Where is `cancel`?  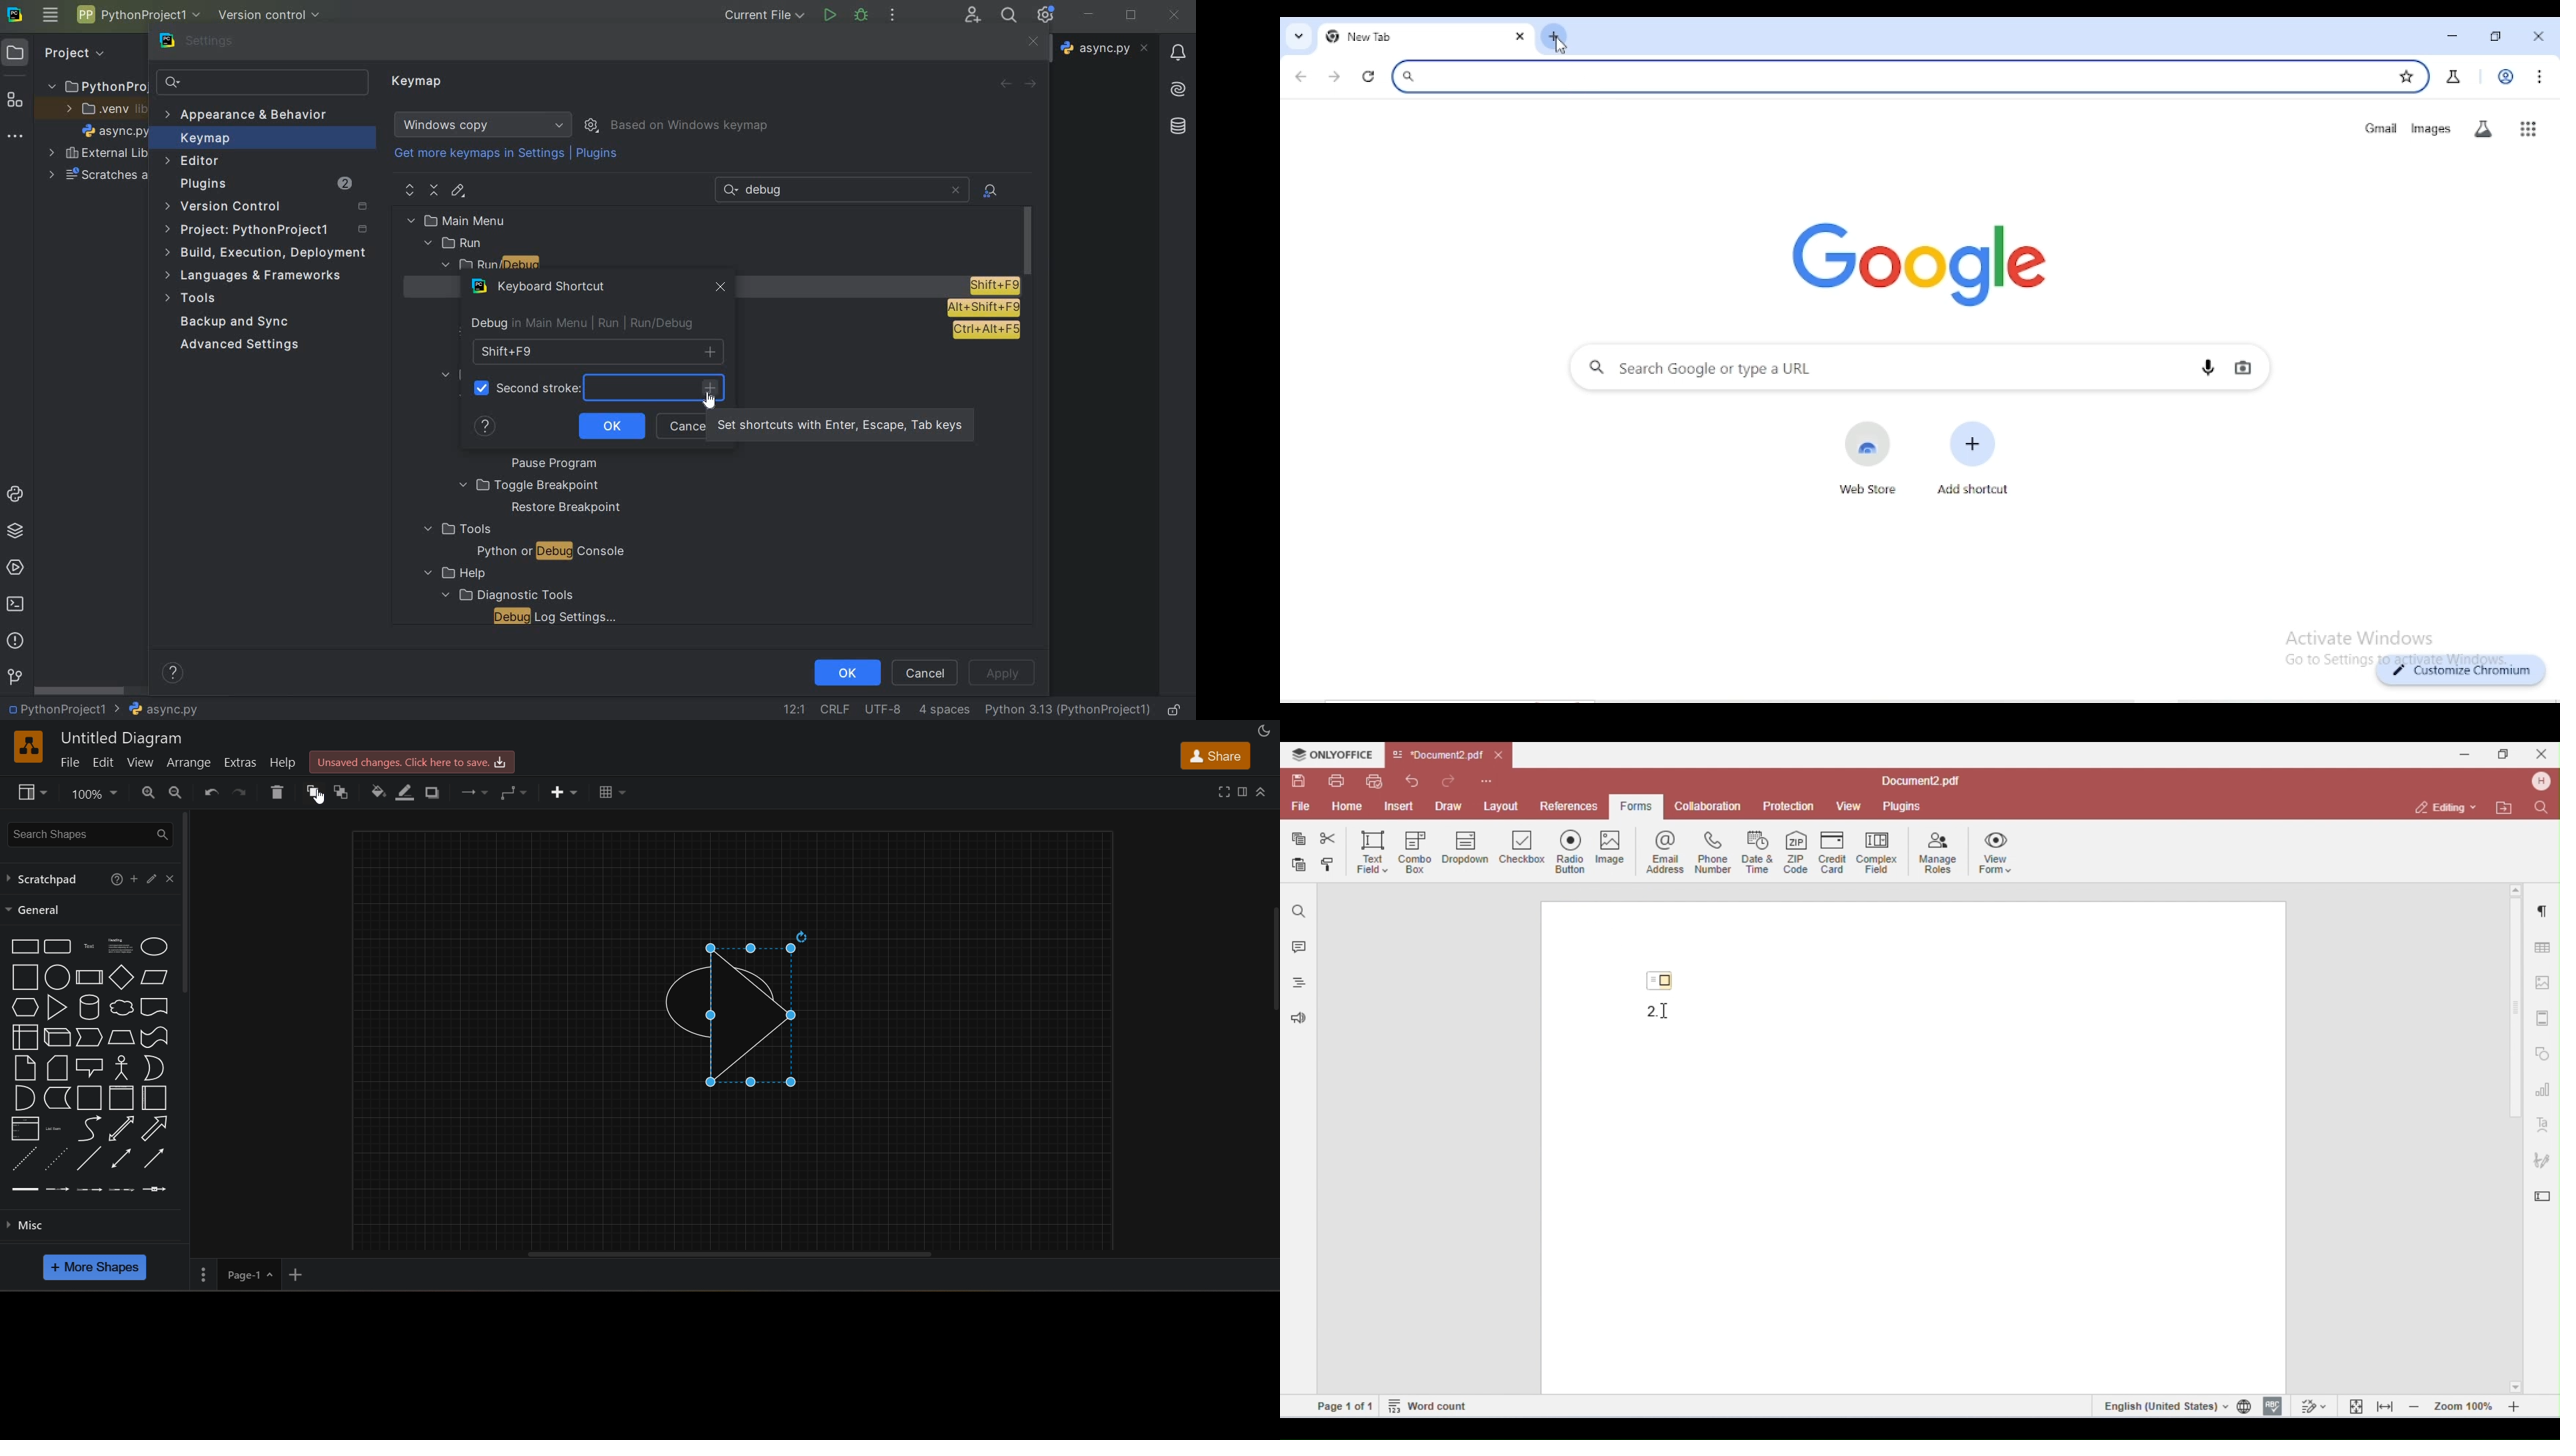
cancel is located at coordinates (926, 672).